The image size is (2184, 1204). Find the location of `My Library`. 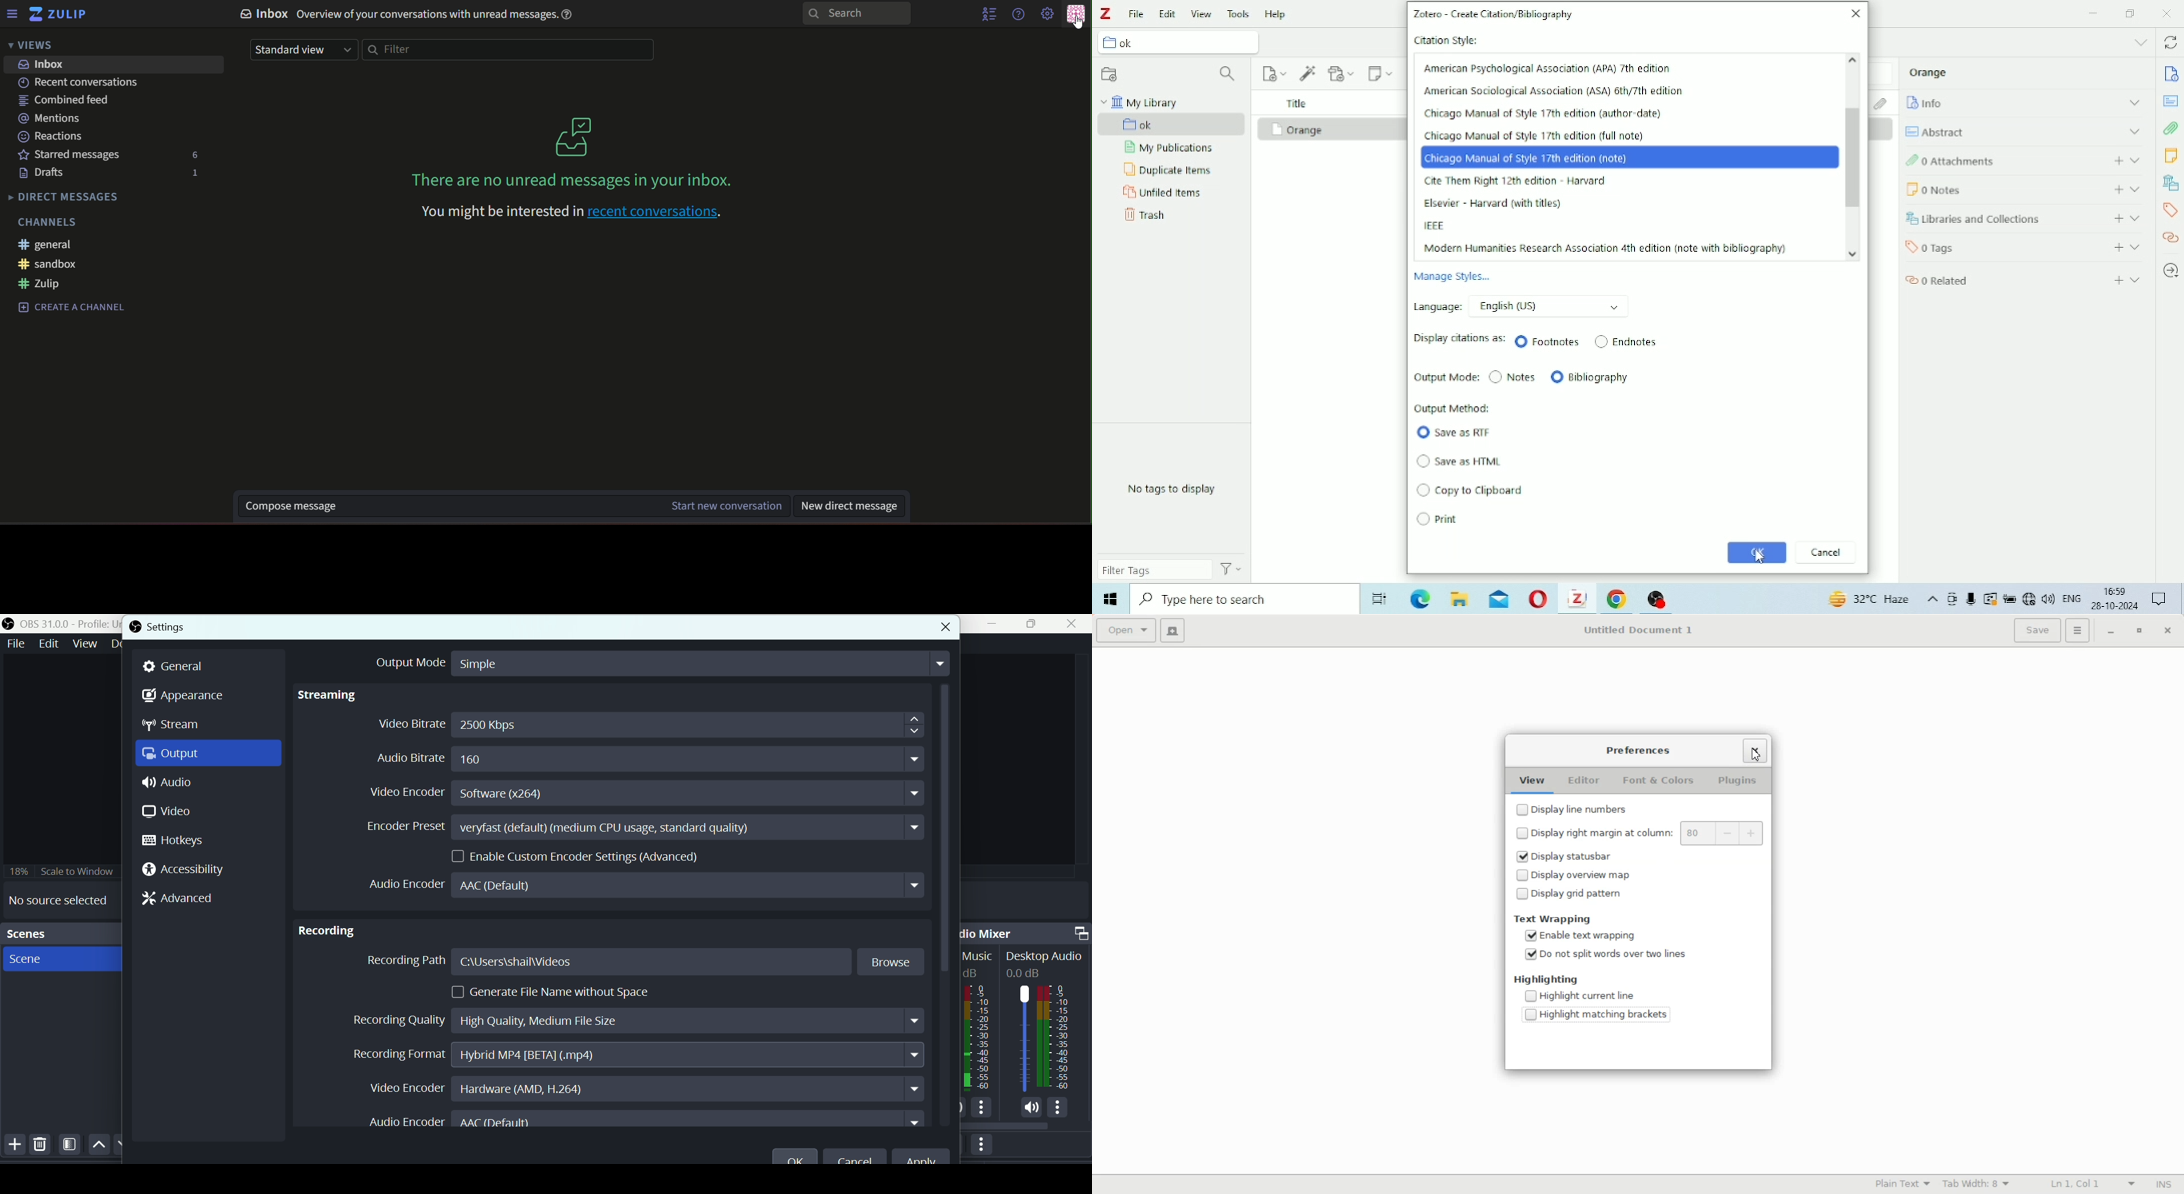

My Library is located at coordinates (1139, 102).